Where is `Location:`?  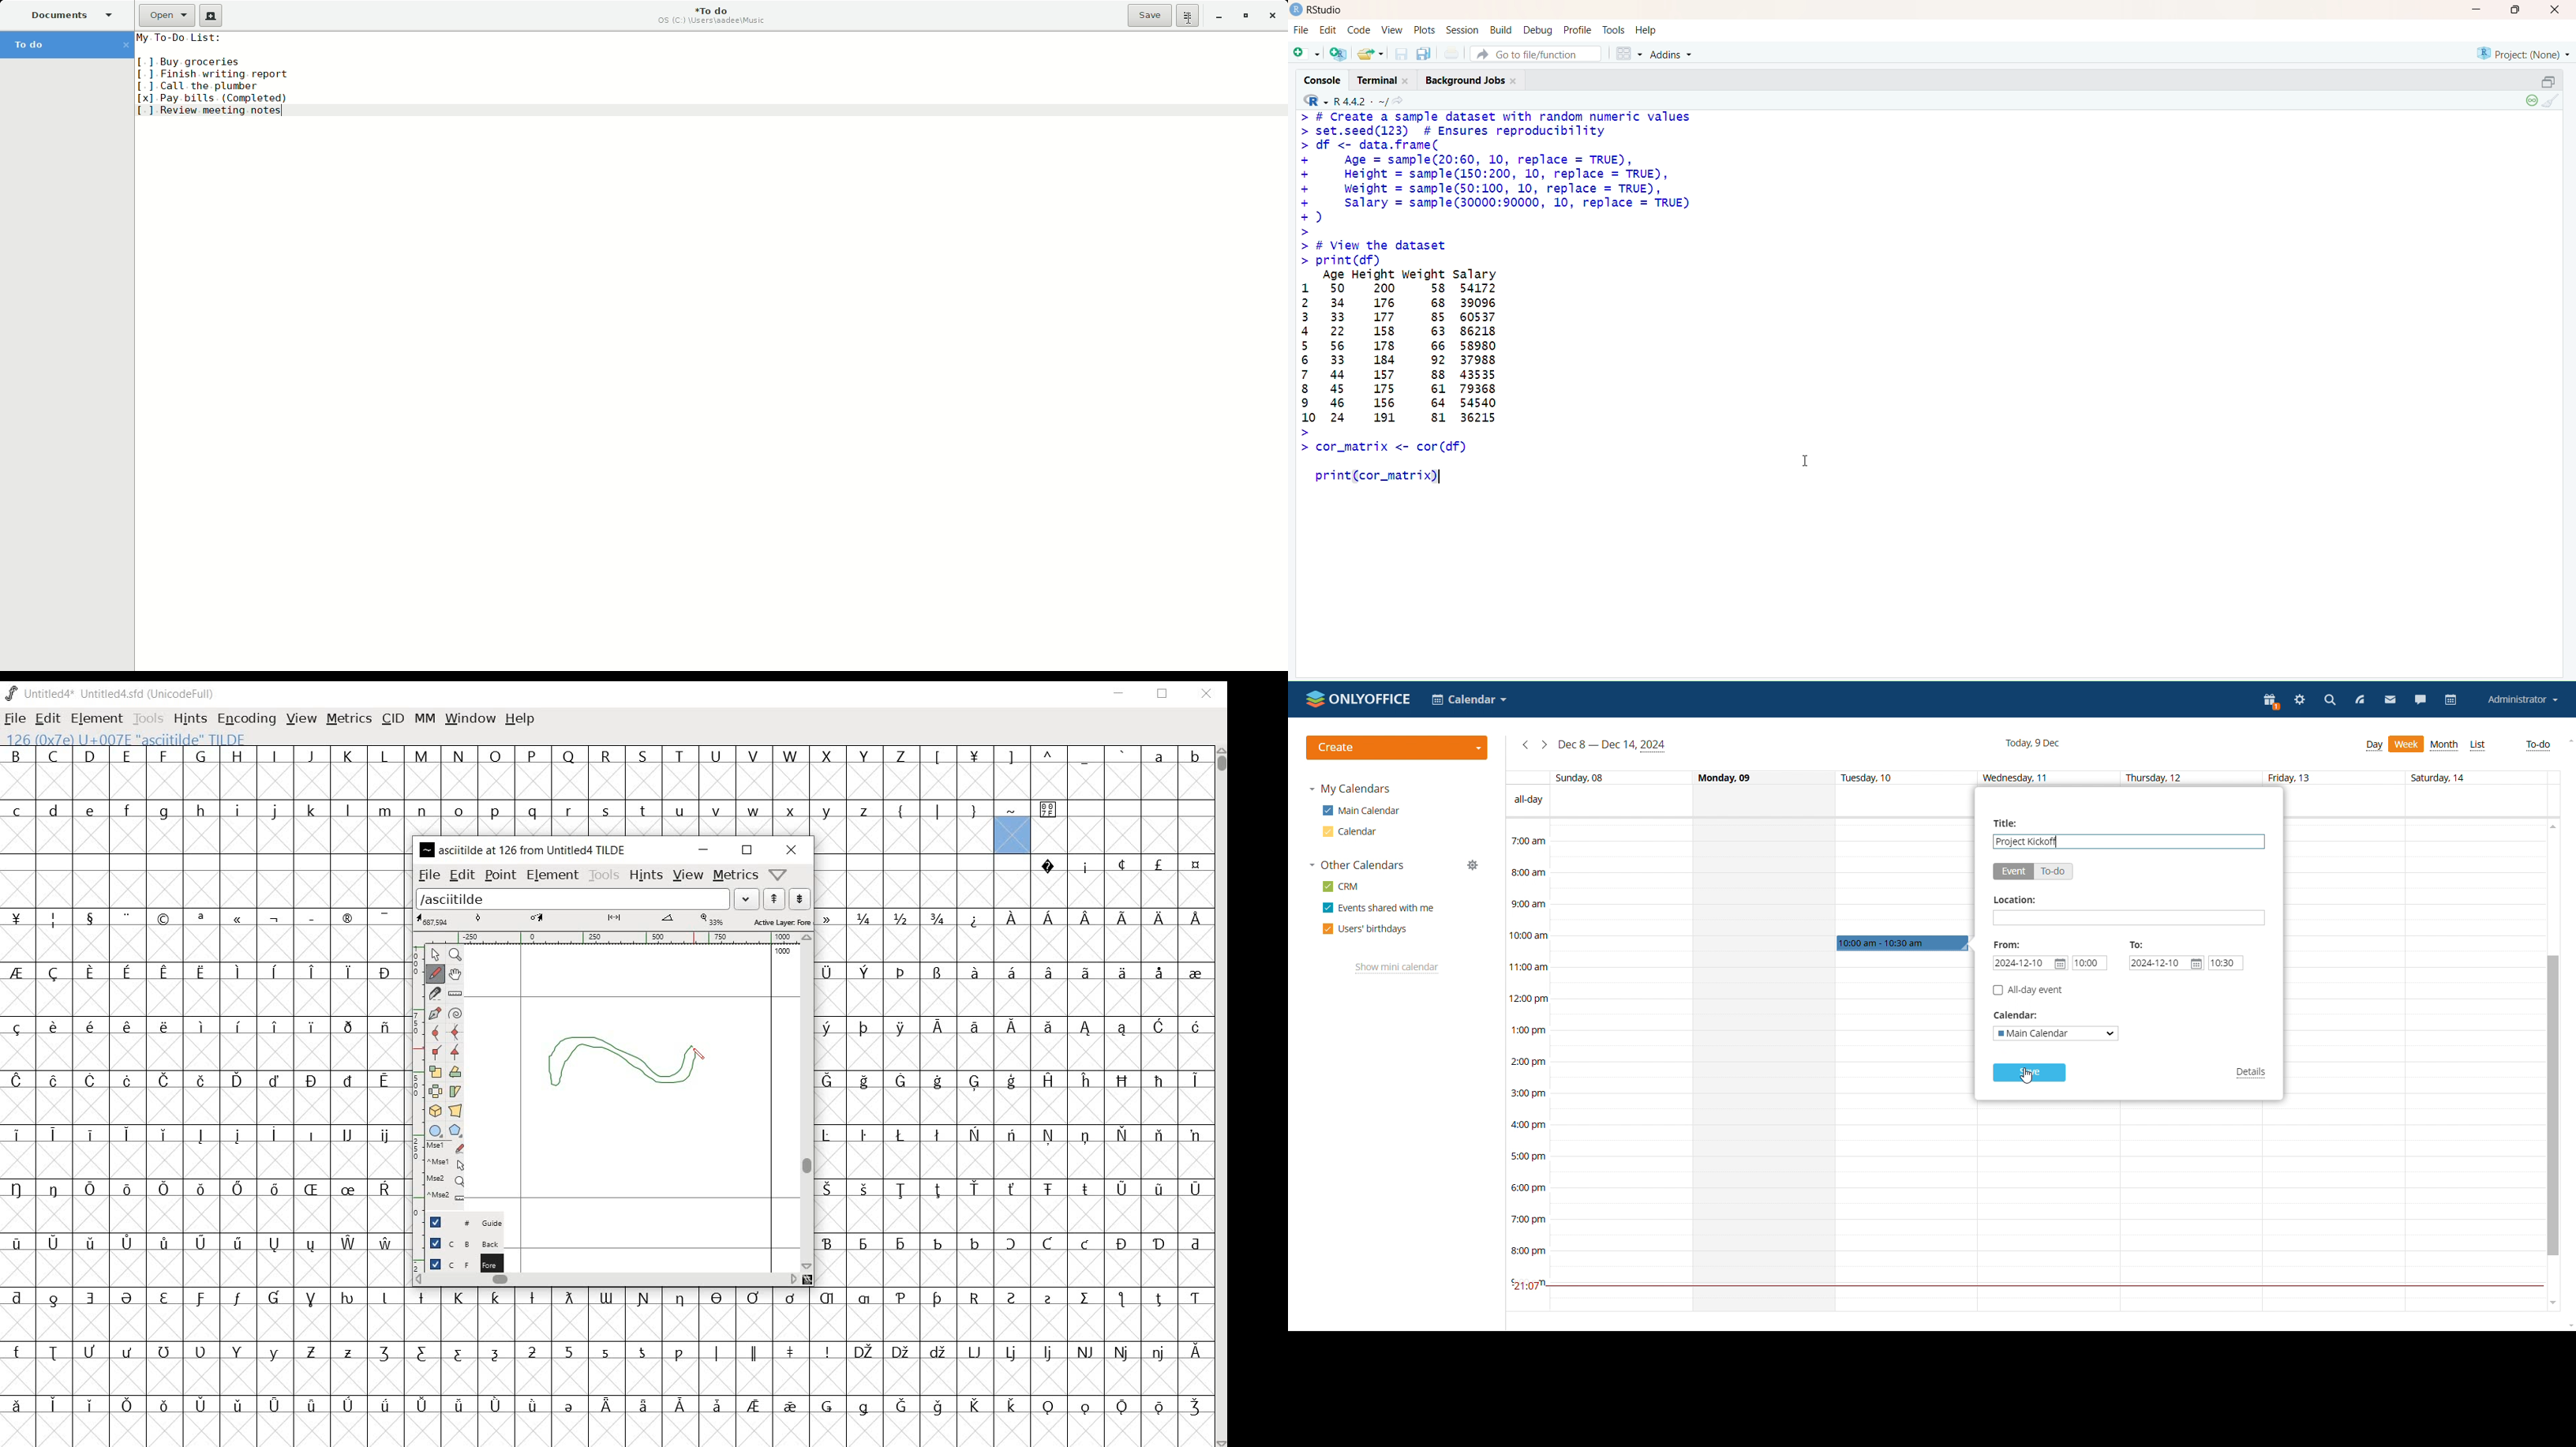 Location: is located at coordinates (2014, 901).